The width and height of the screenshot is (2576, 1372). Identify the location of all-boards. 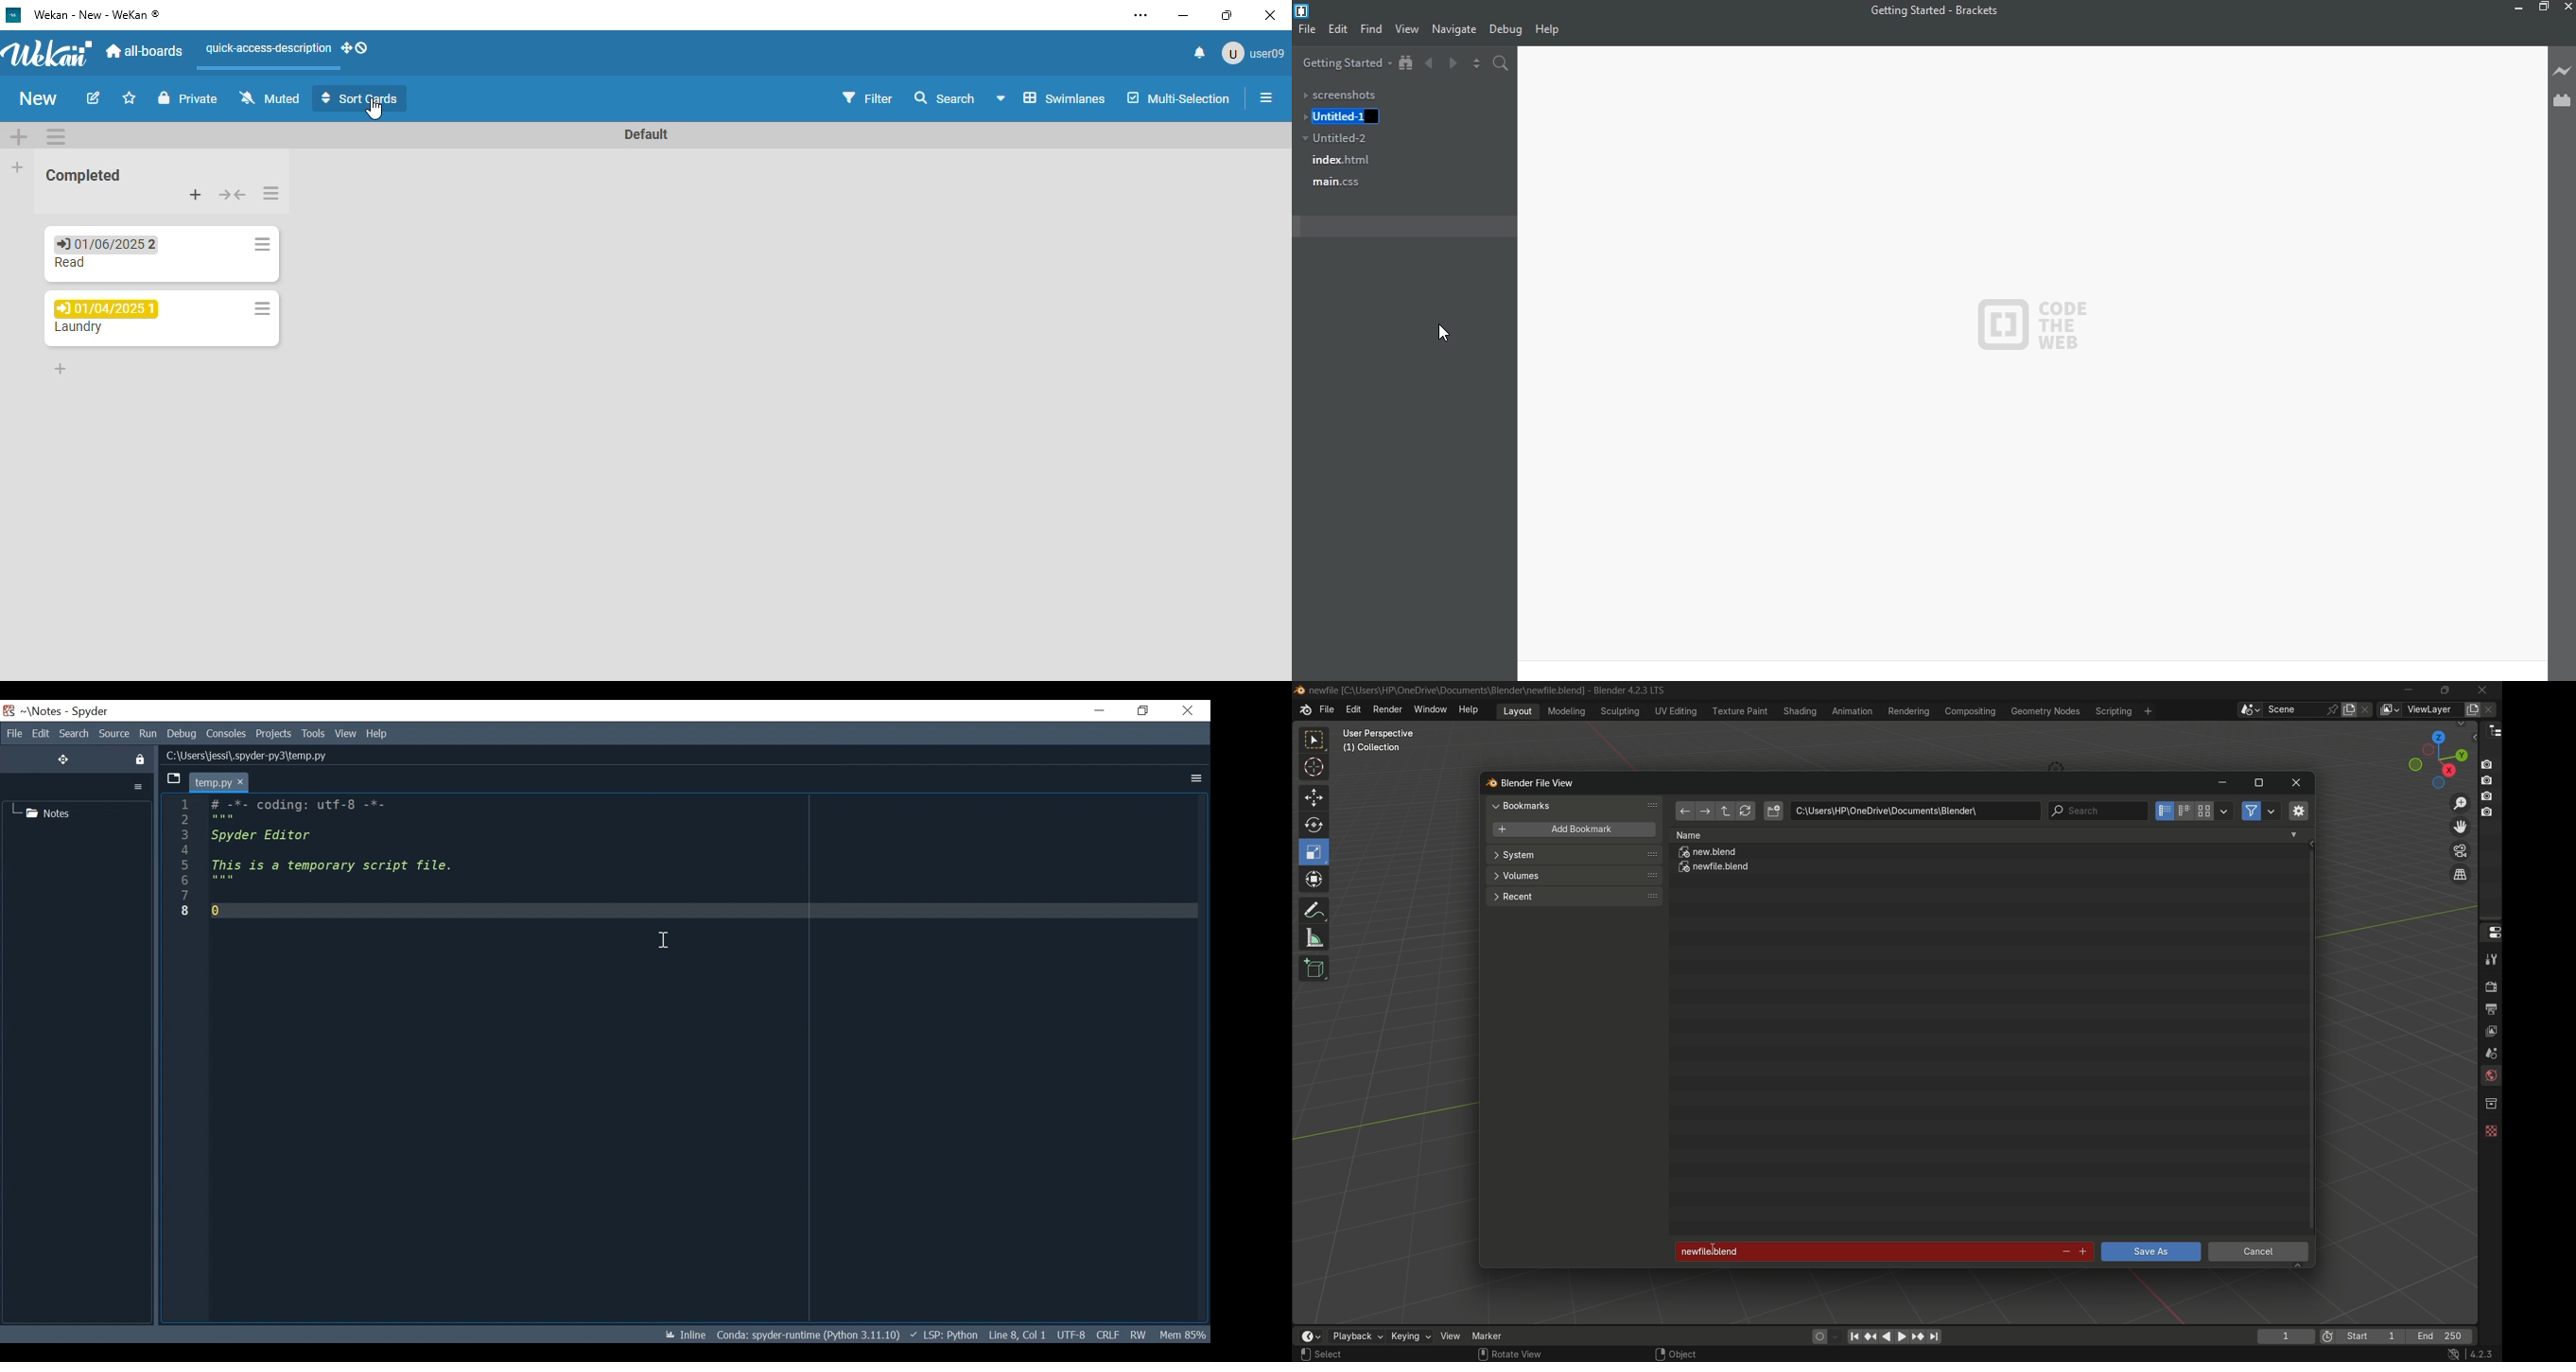
(147, 51).